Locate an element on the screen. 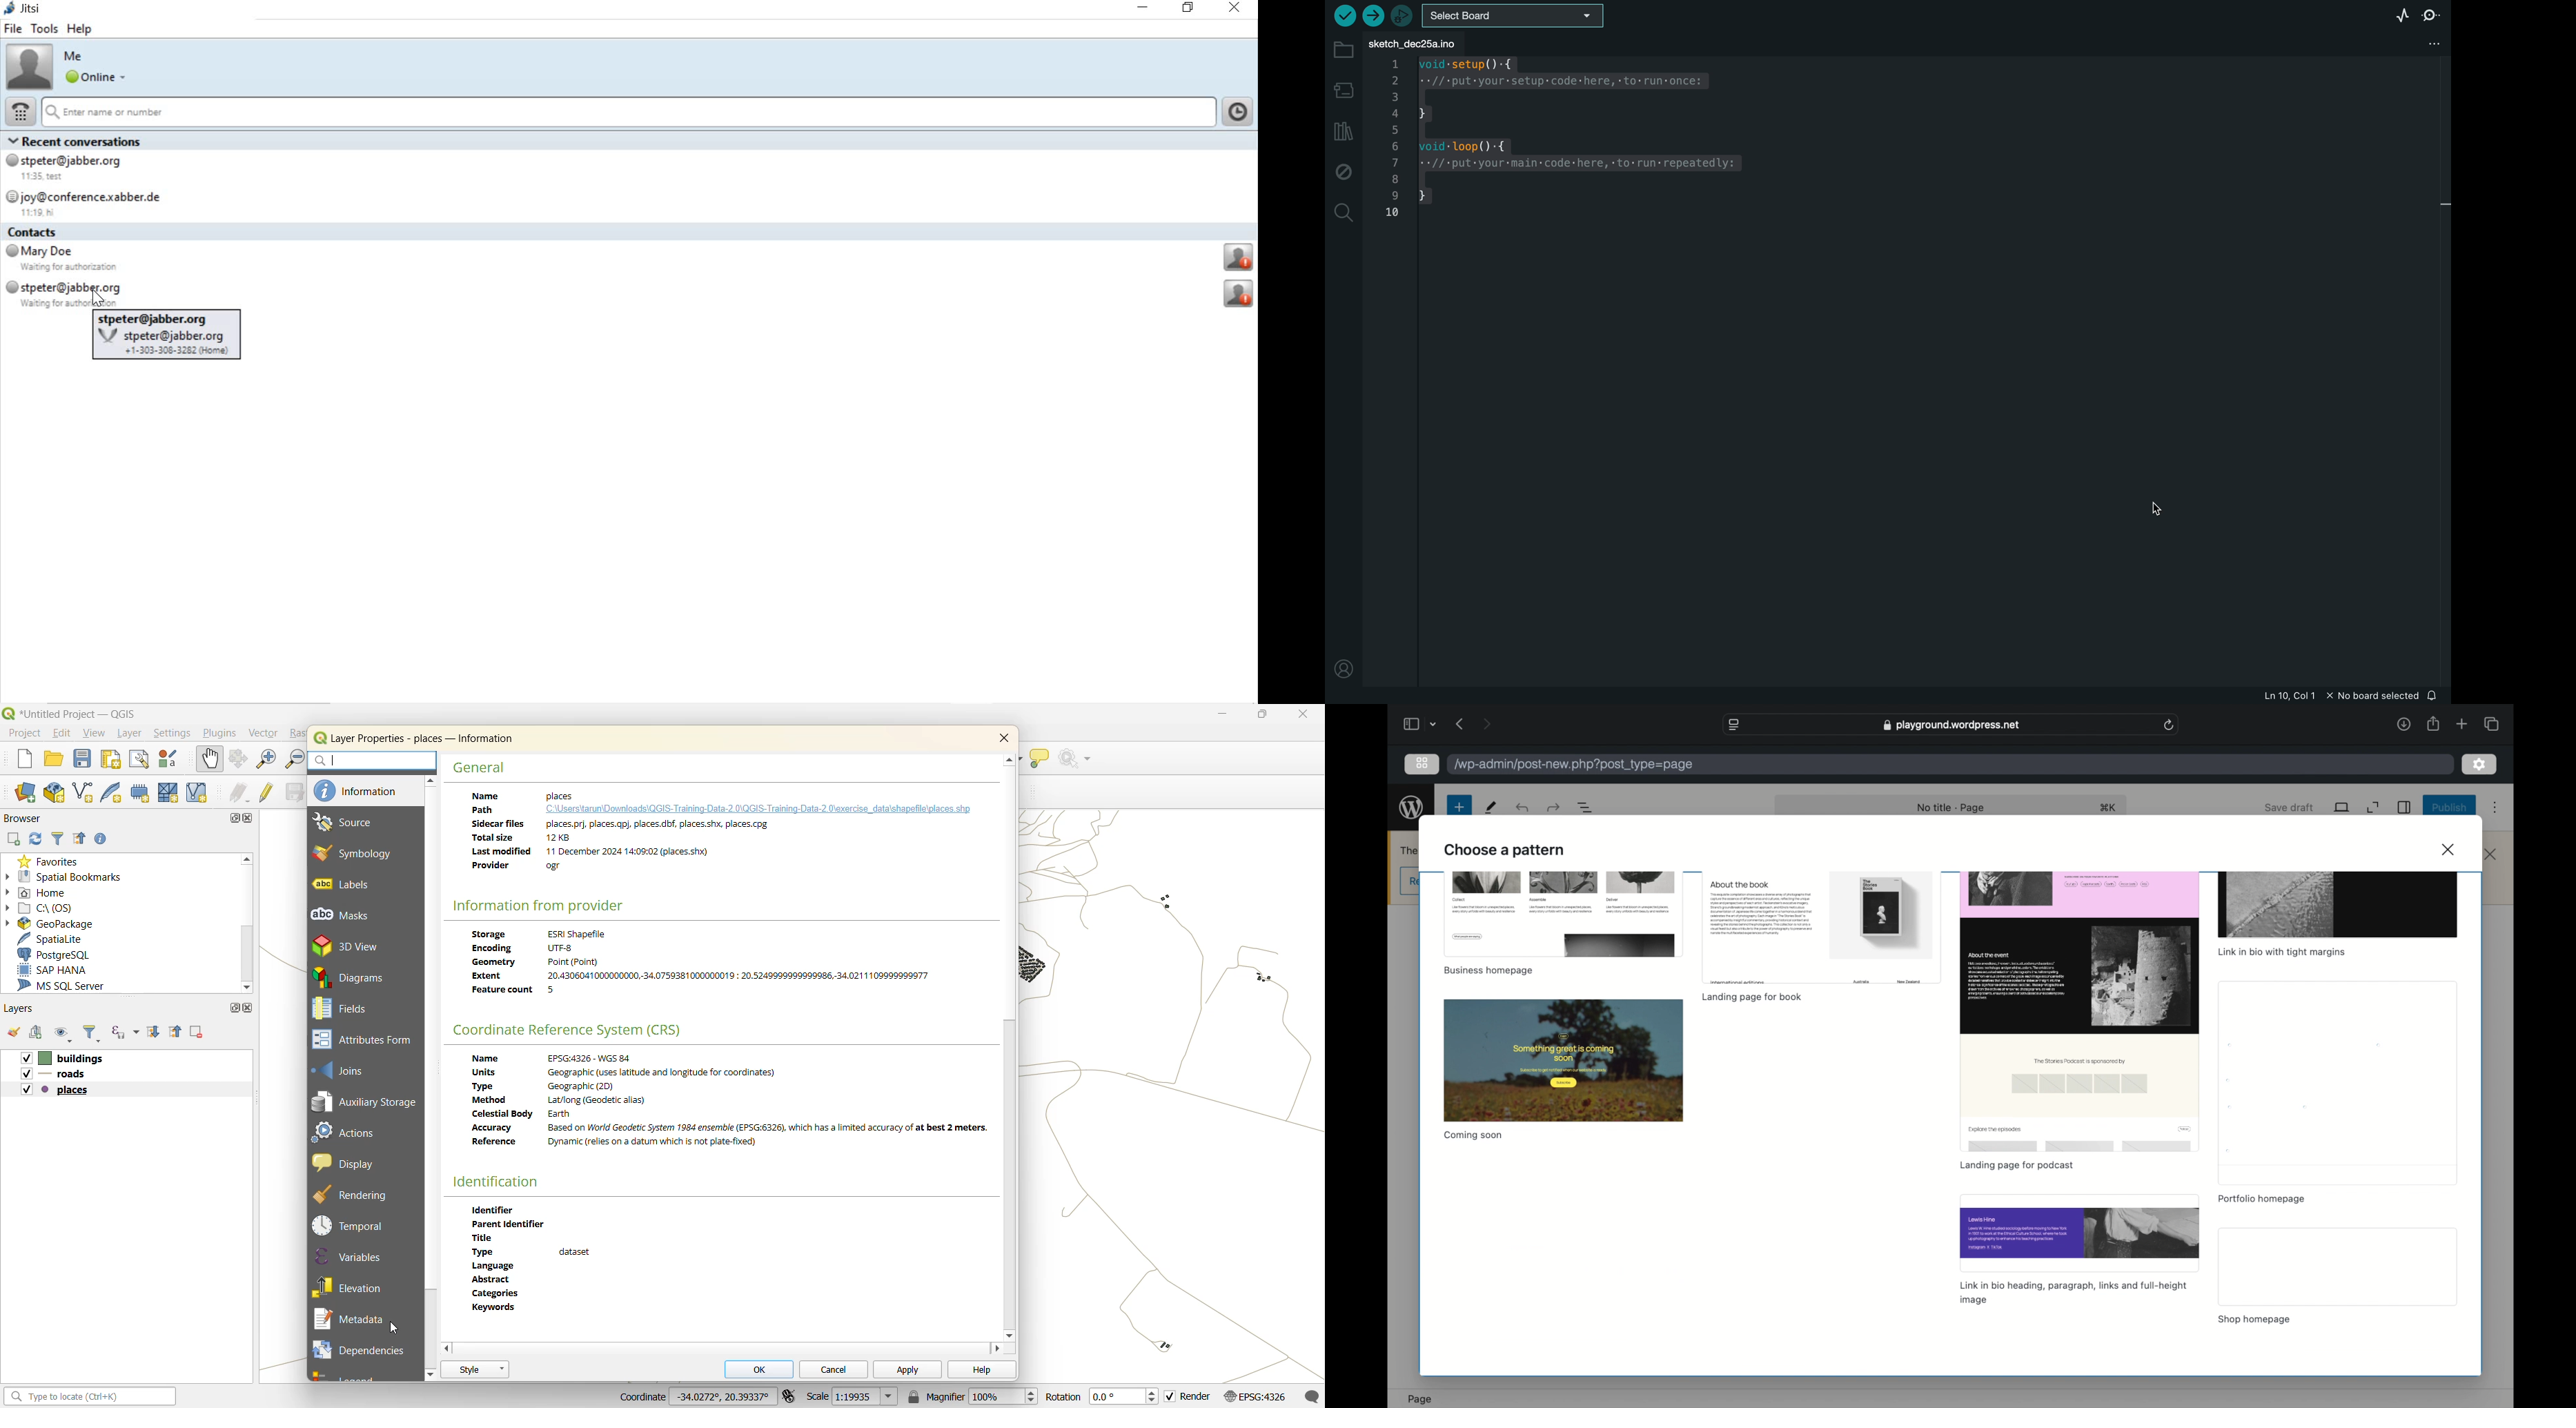  layer is located at coordinates (133, 735).